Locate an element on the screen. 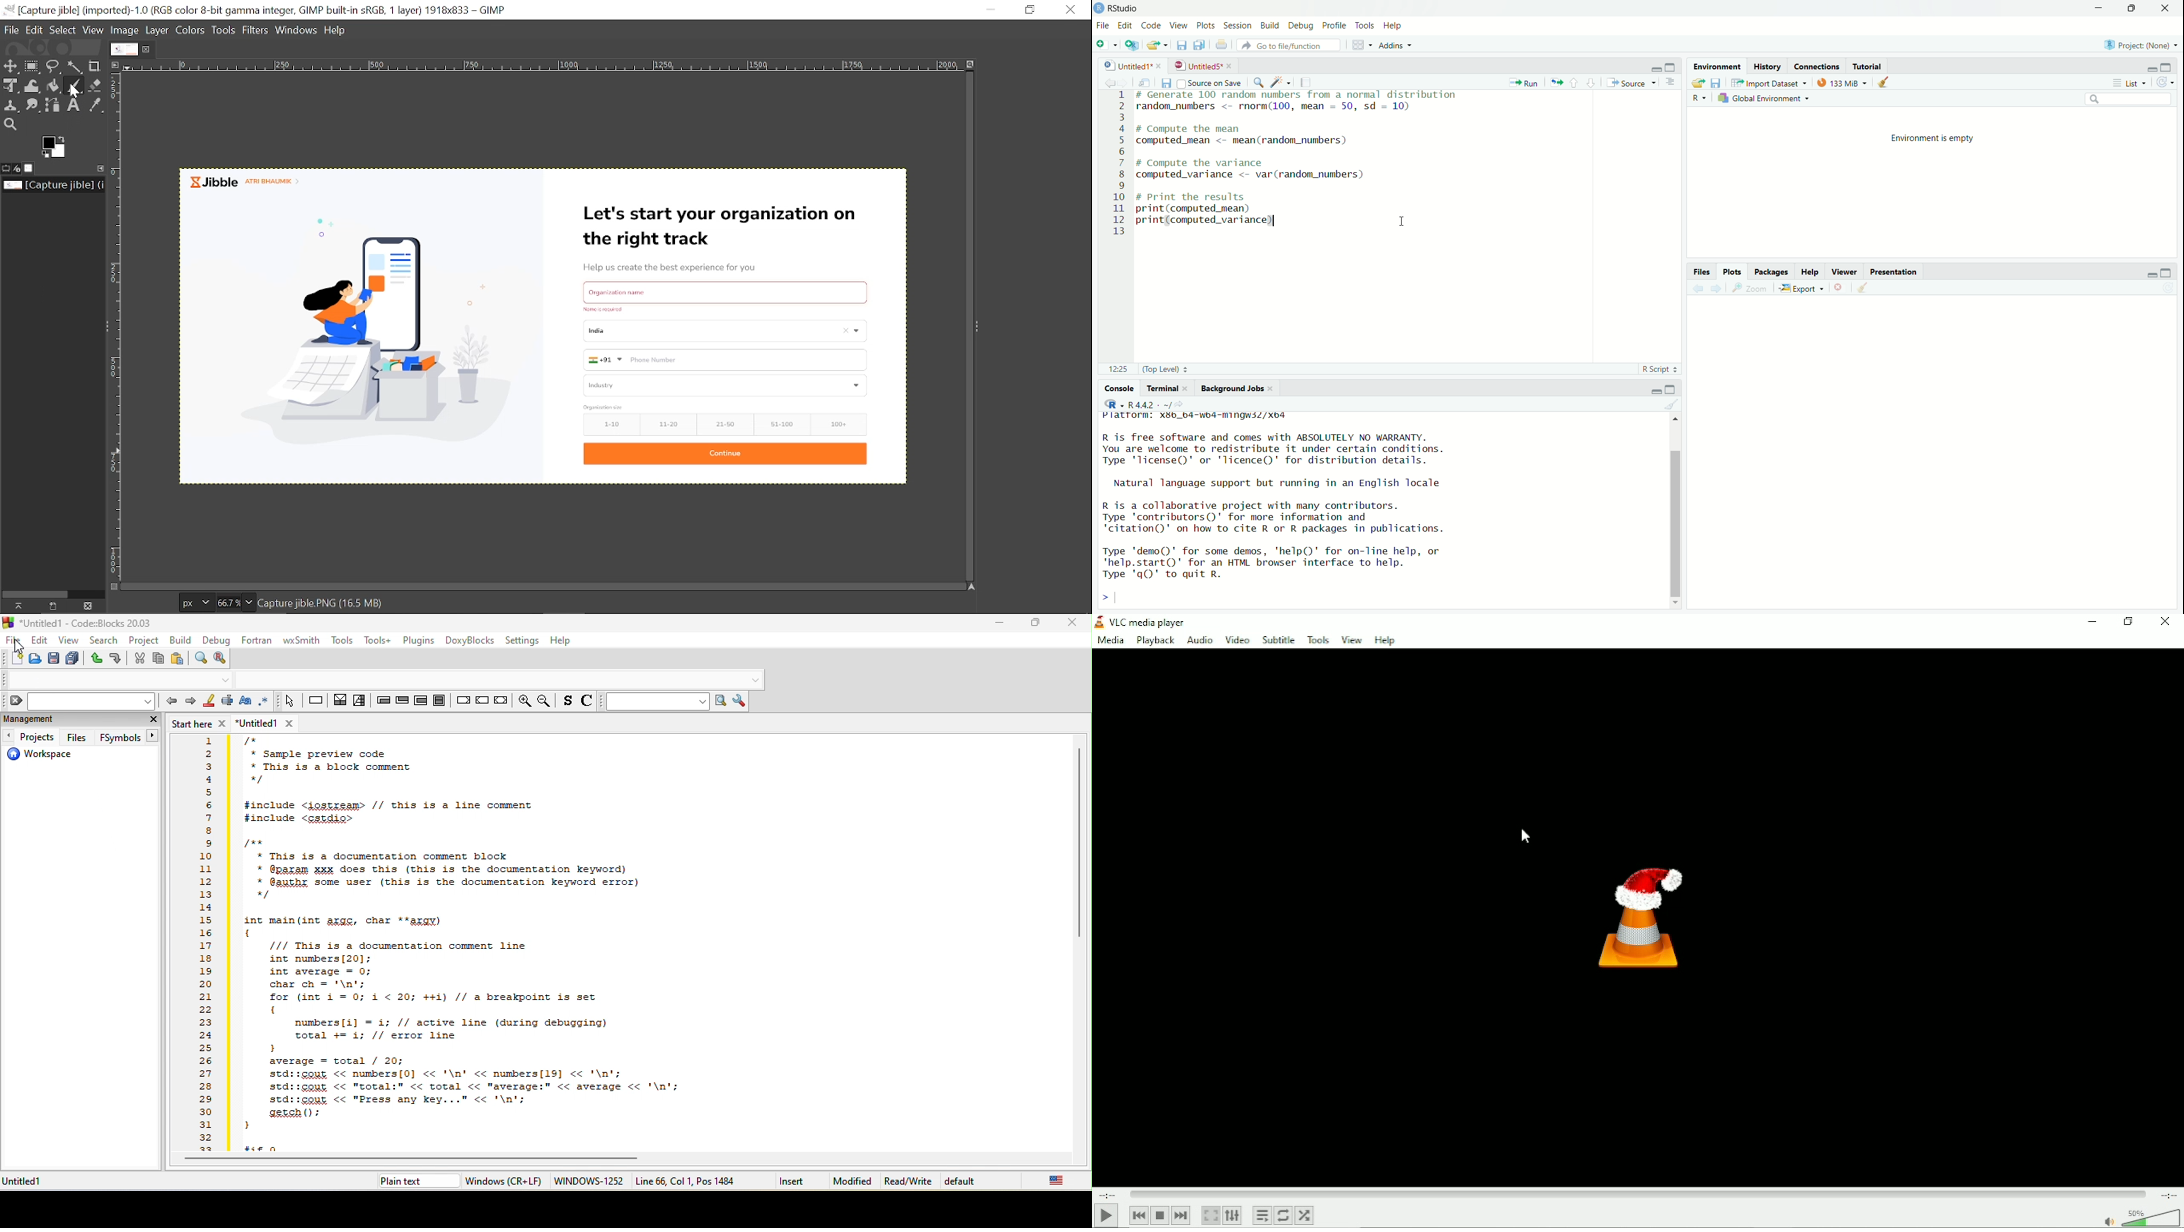 The image size is (2184, 1232). Pixel is located at coordinates (196, 601).